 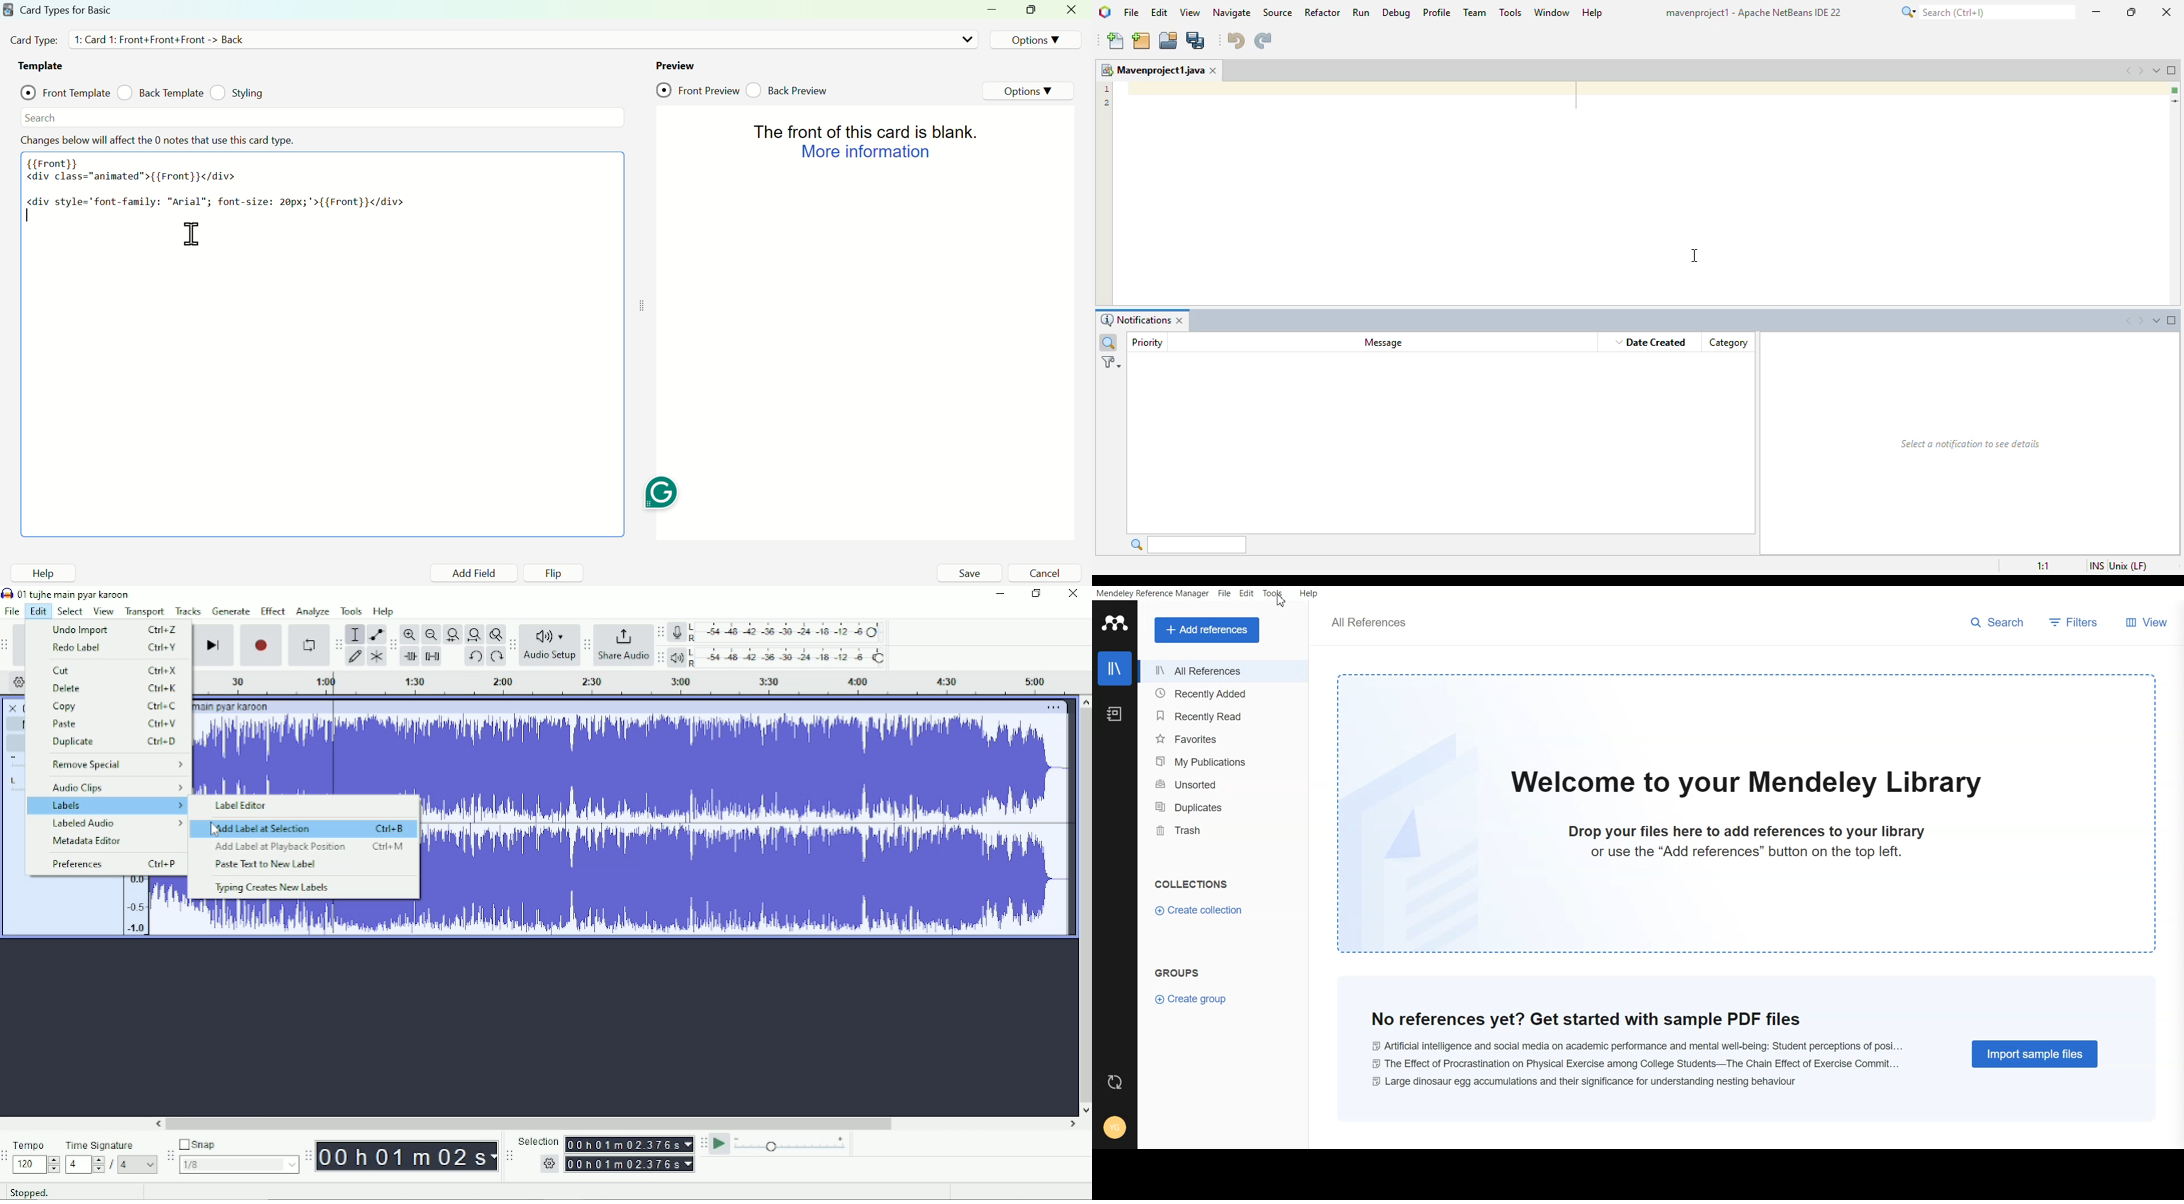 I want to click on typing cursor, so click(x=30, y=217).